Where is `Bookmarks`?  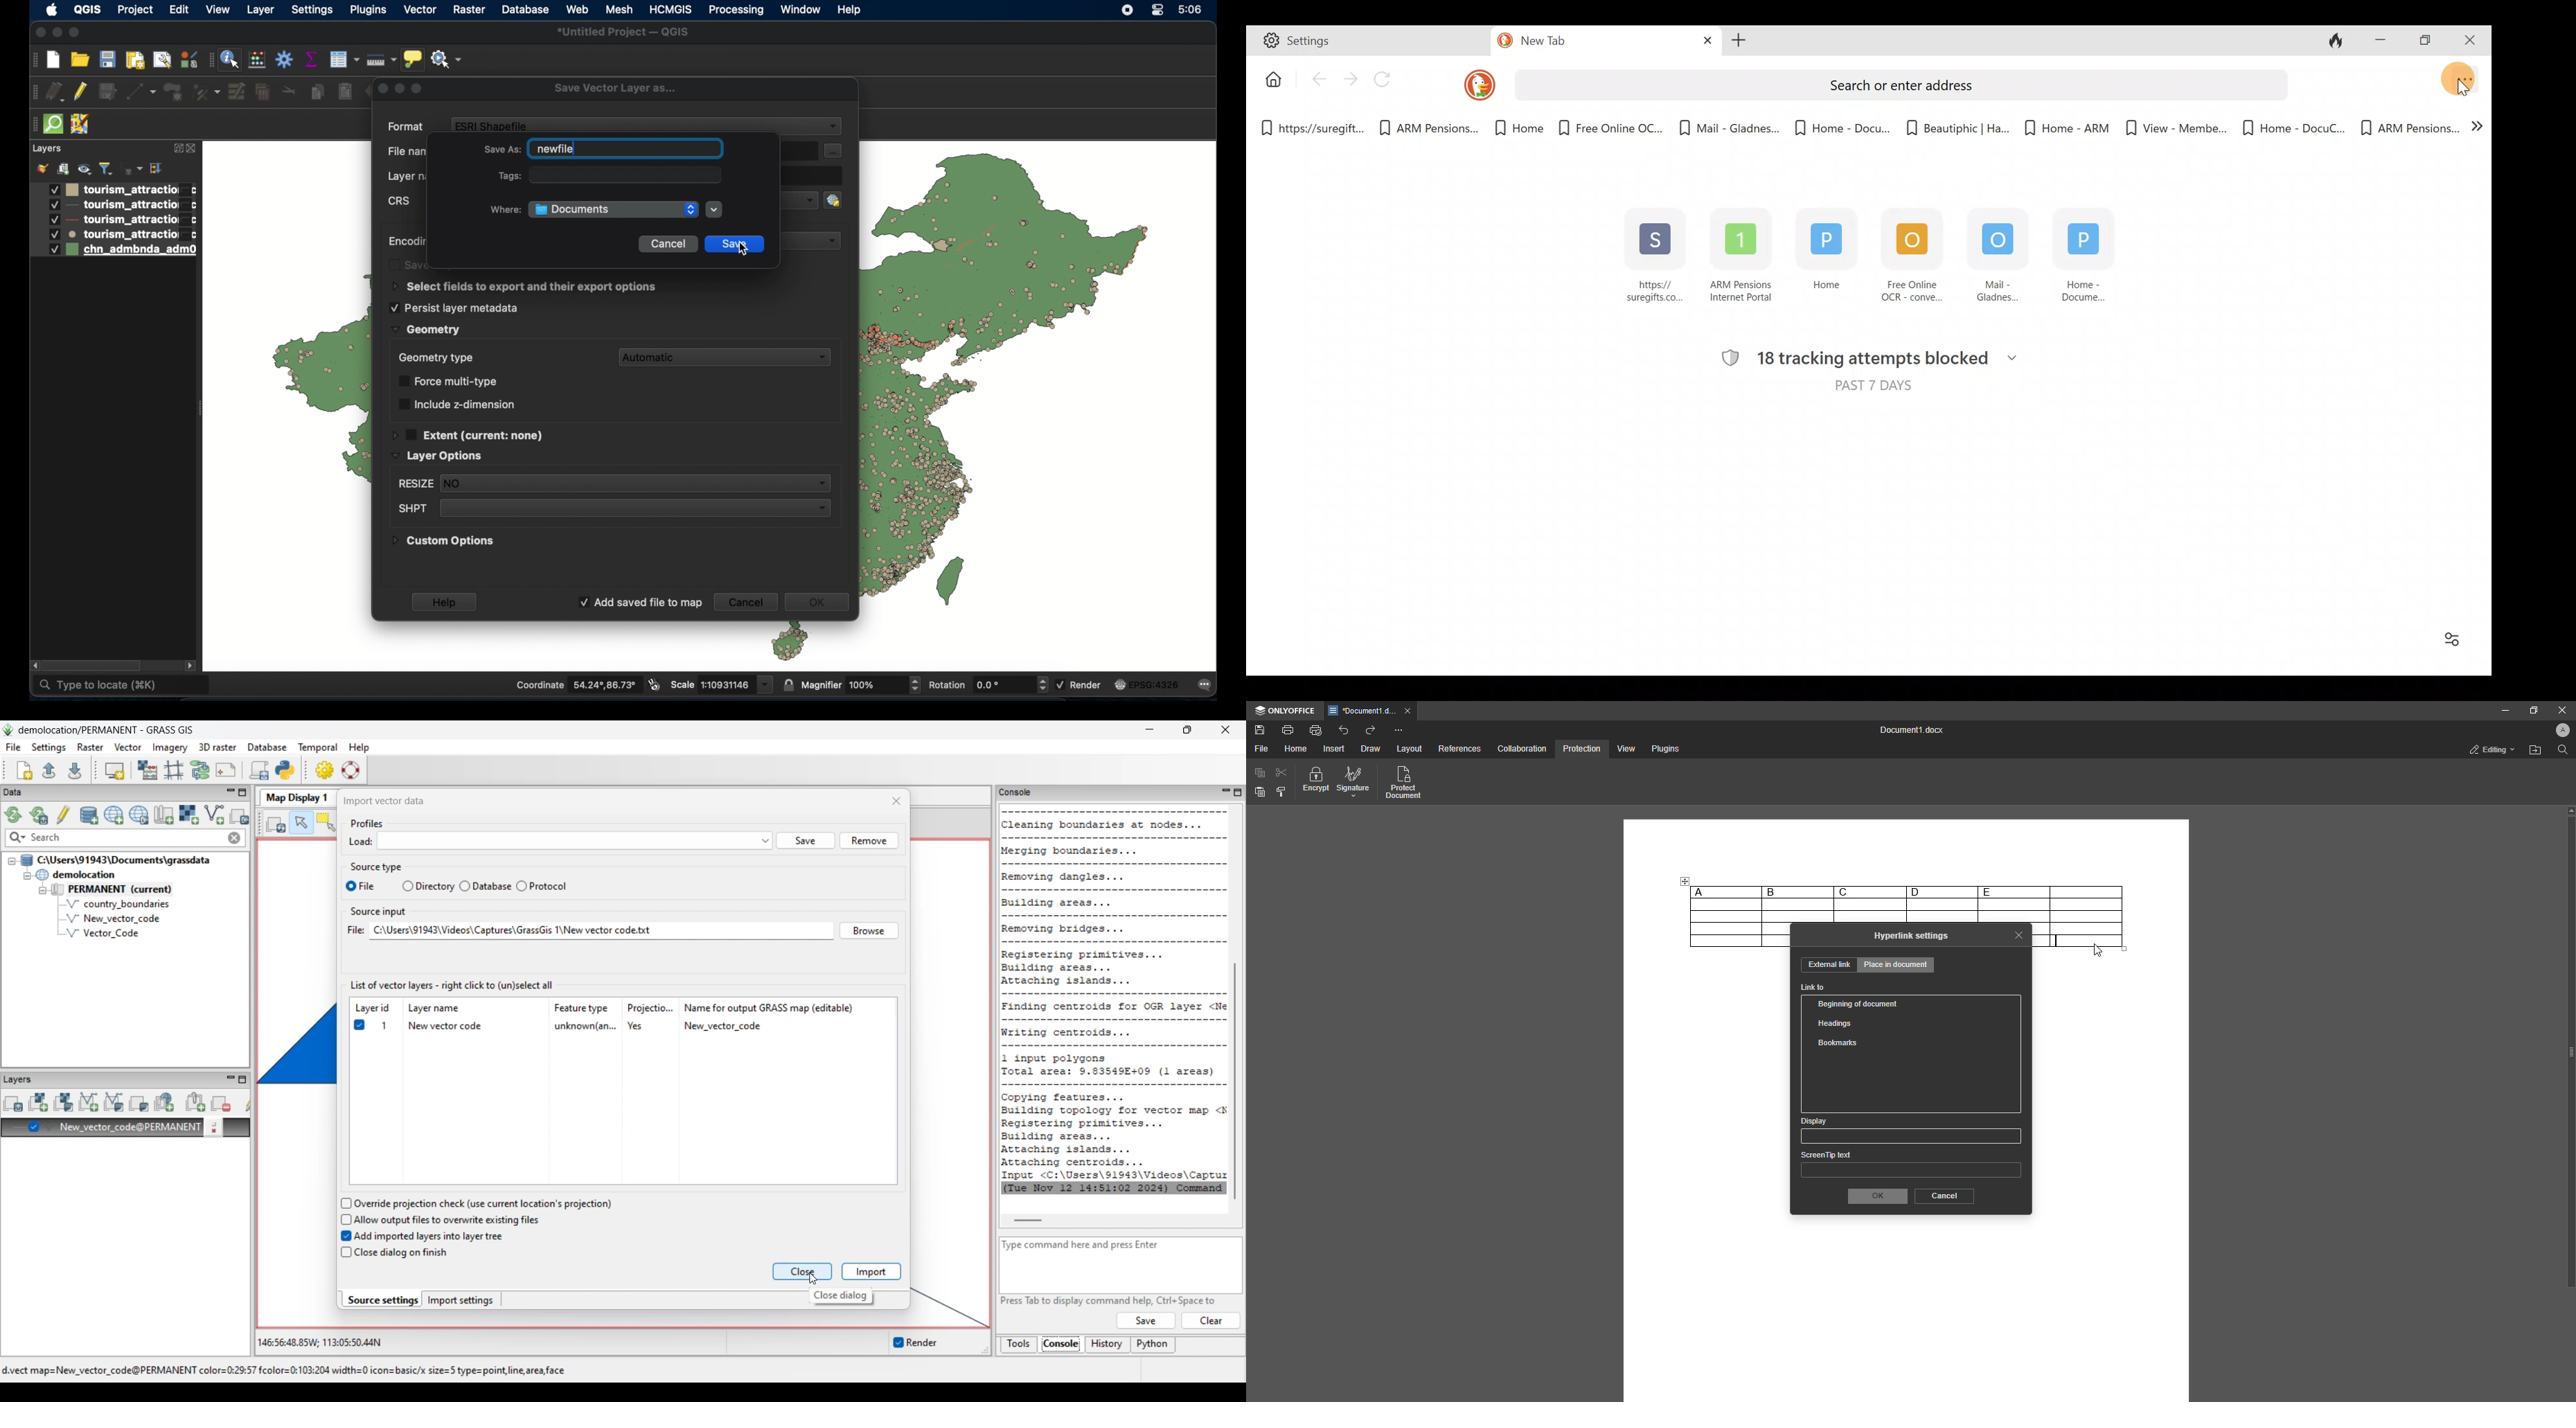
Bookmarks is located at coordinates (1837, 1043).